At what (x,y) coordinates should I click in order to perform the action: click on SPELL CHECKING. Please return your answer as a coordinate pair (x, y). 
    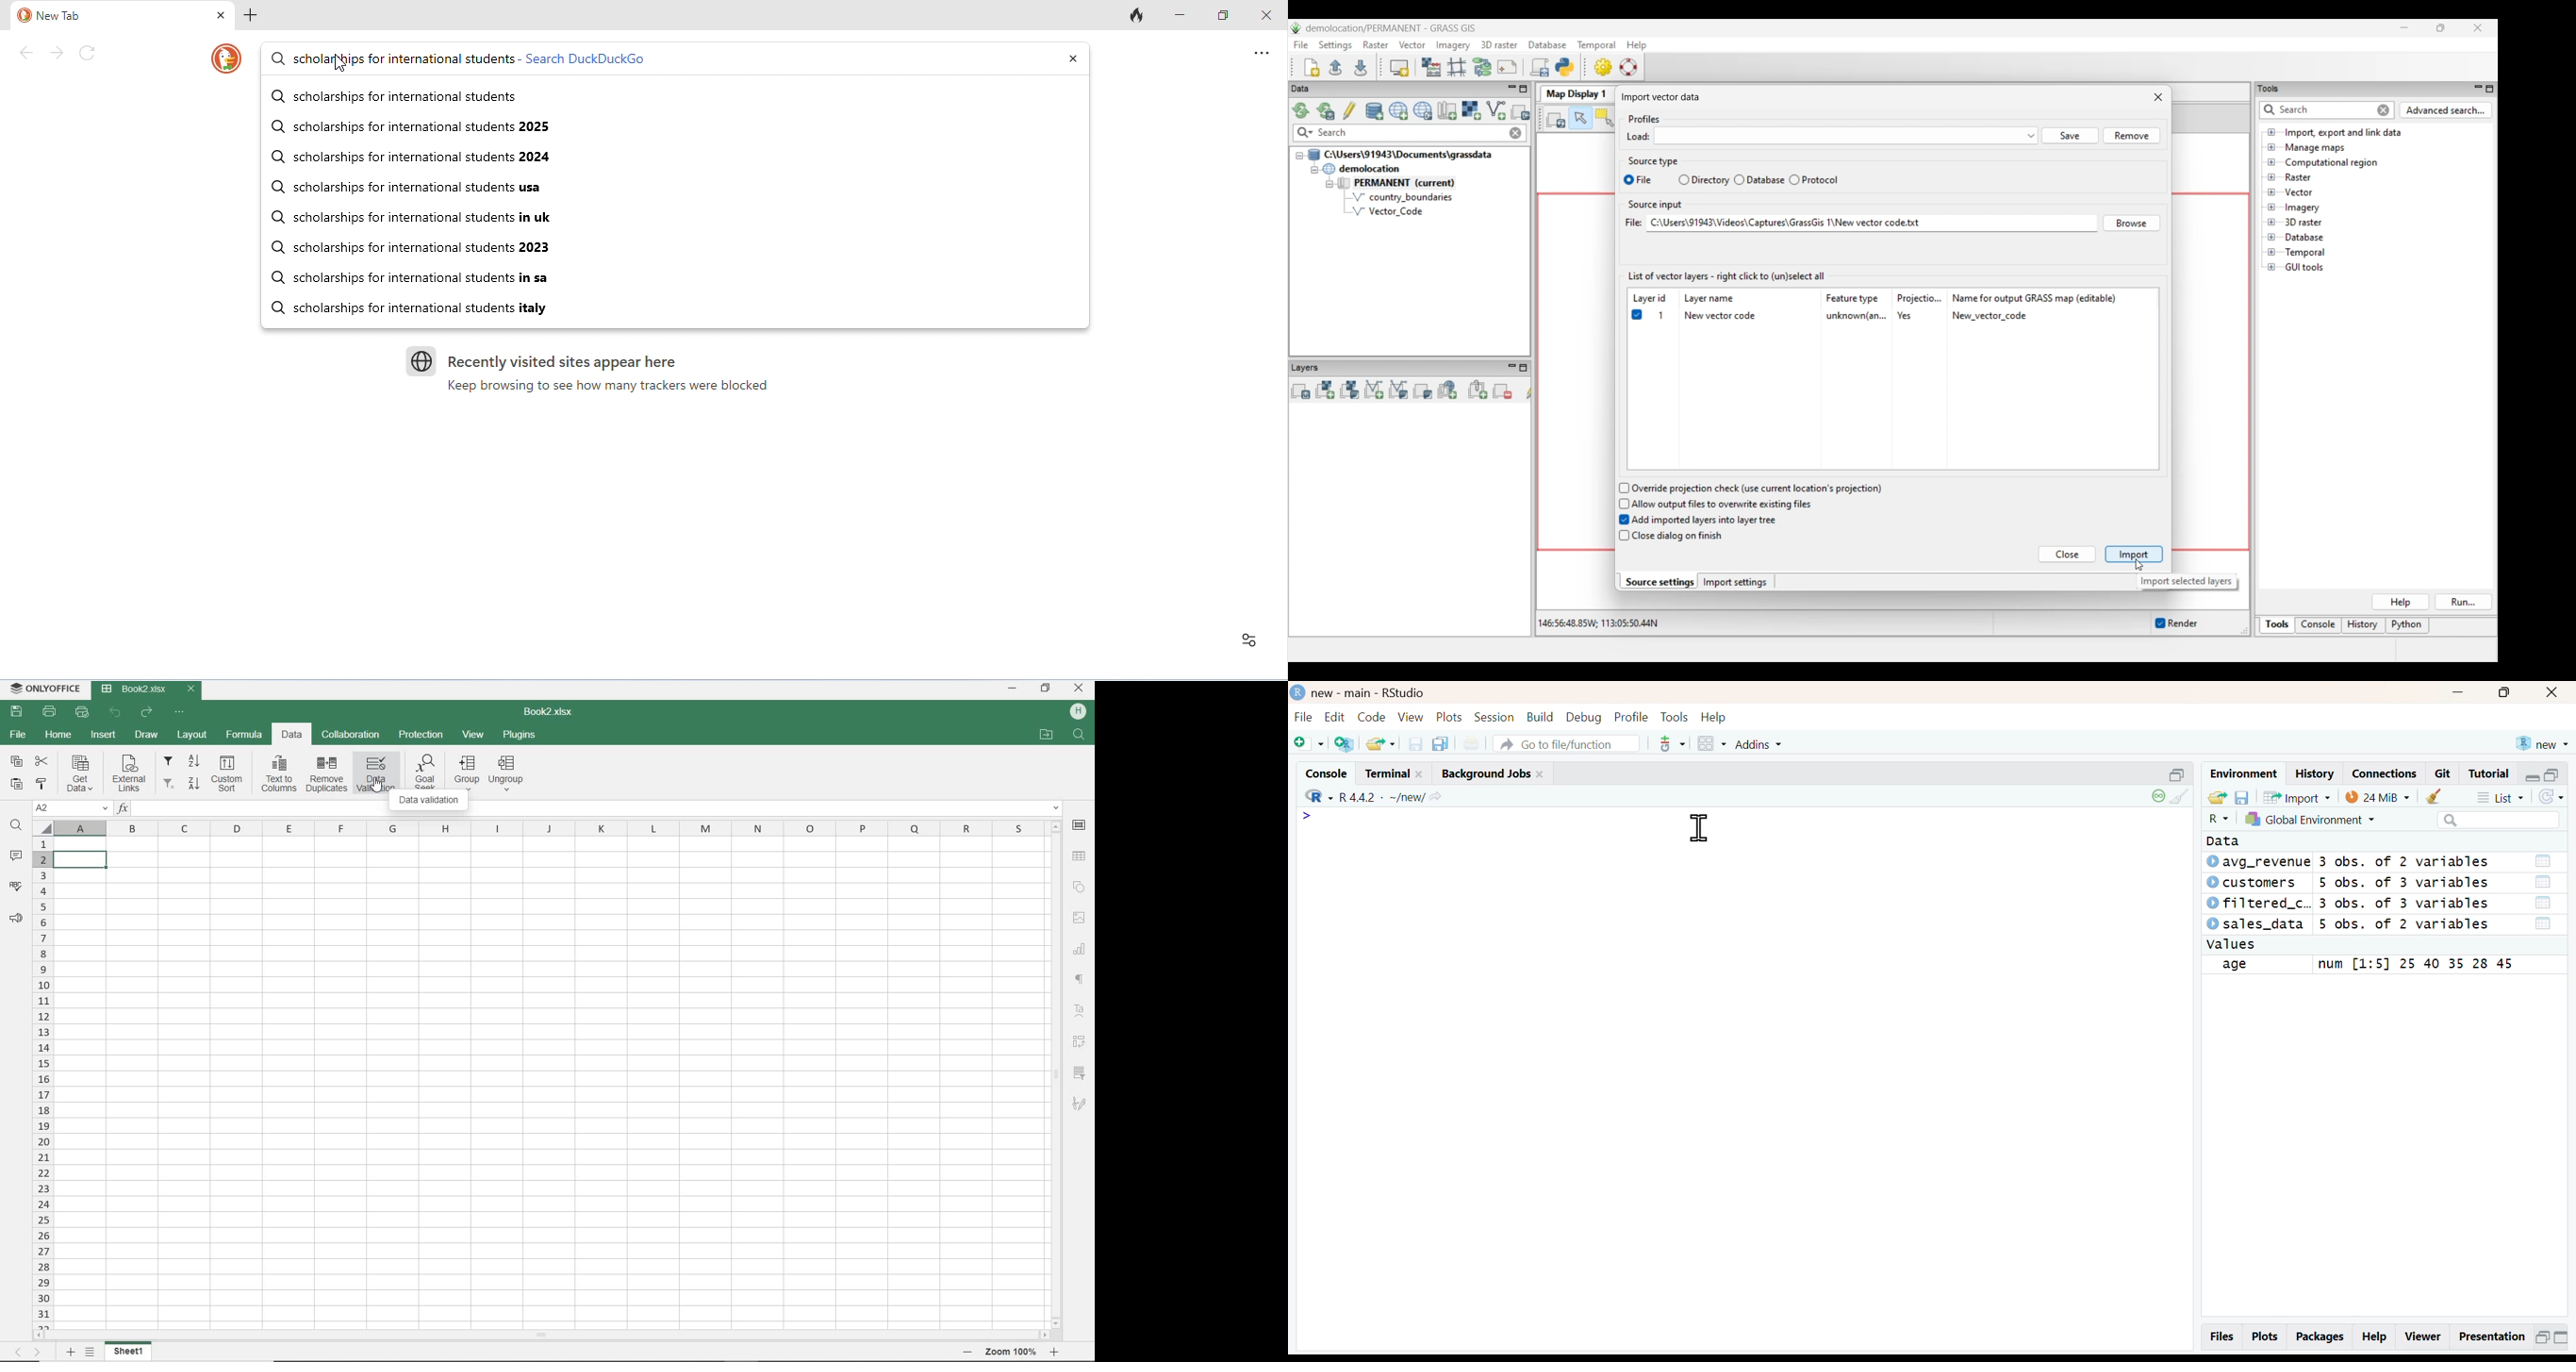
    Looking at the image, I should click on (16, 886).